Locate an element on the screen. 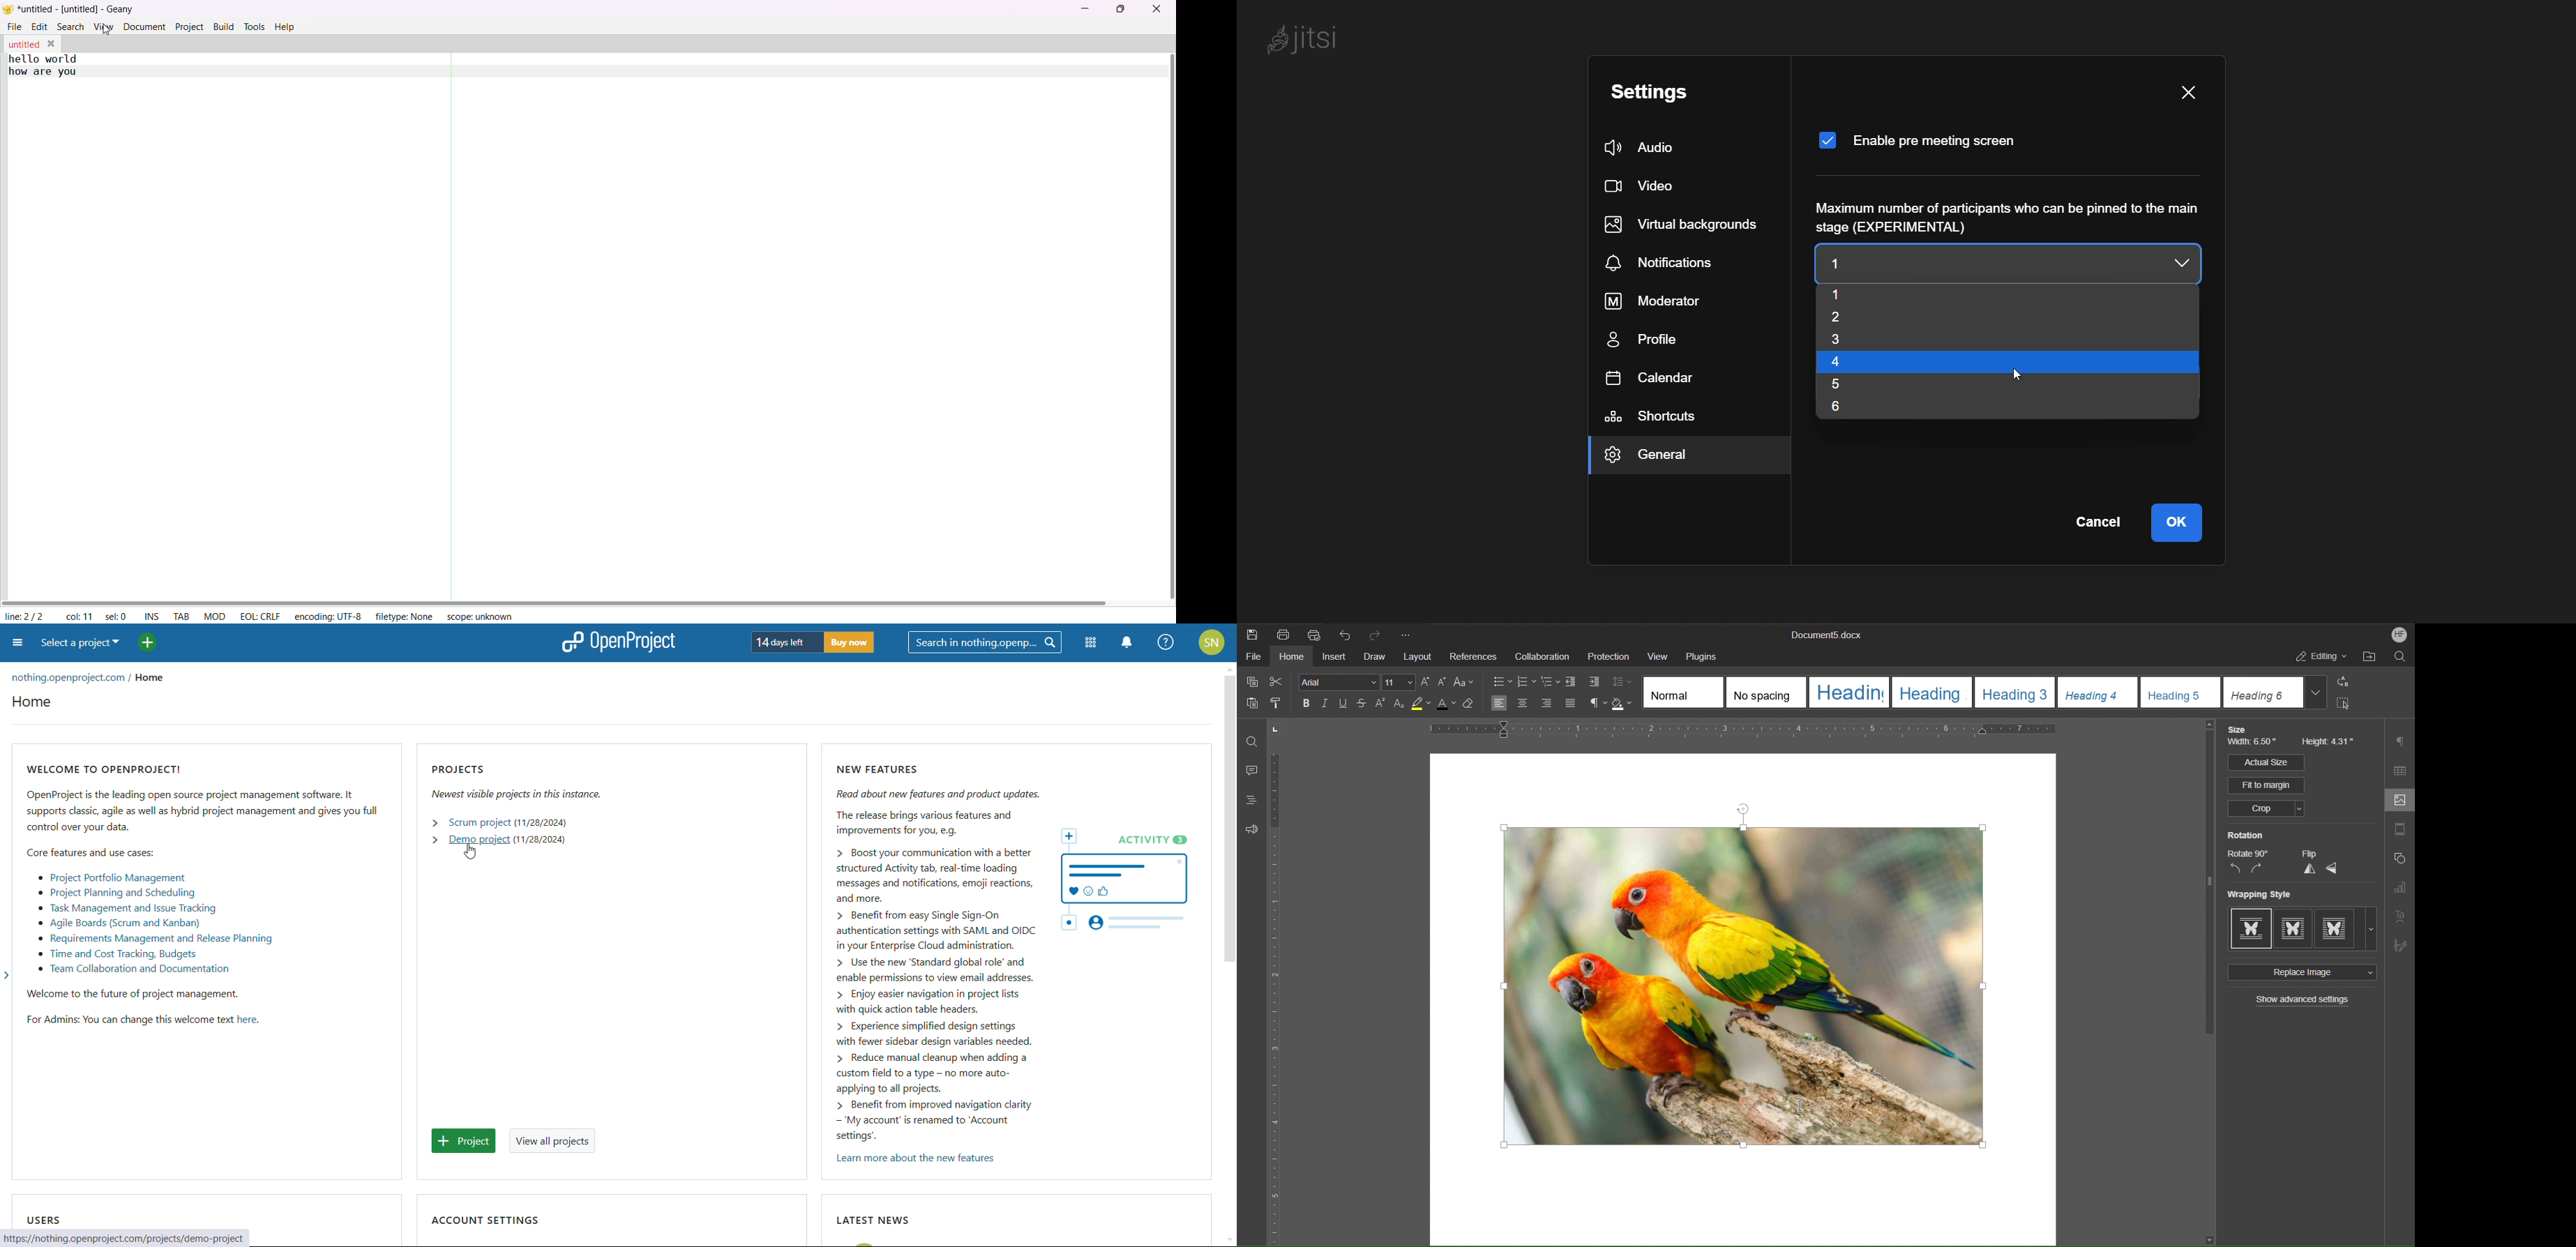  jitsi is located at coordinates (1312, 40).